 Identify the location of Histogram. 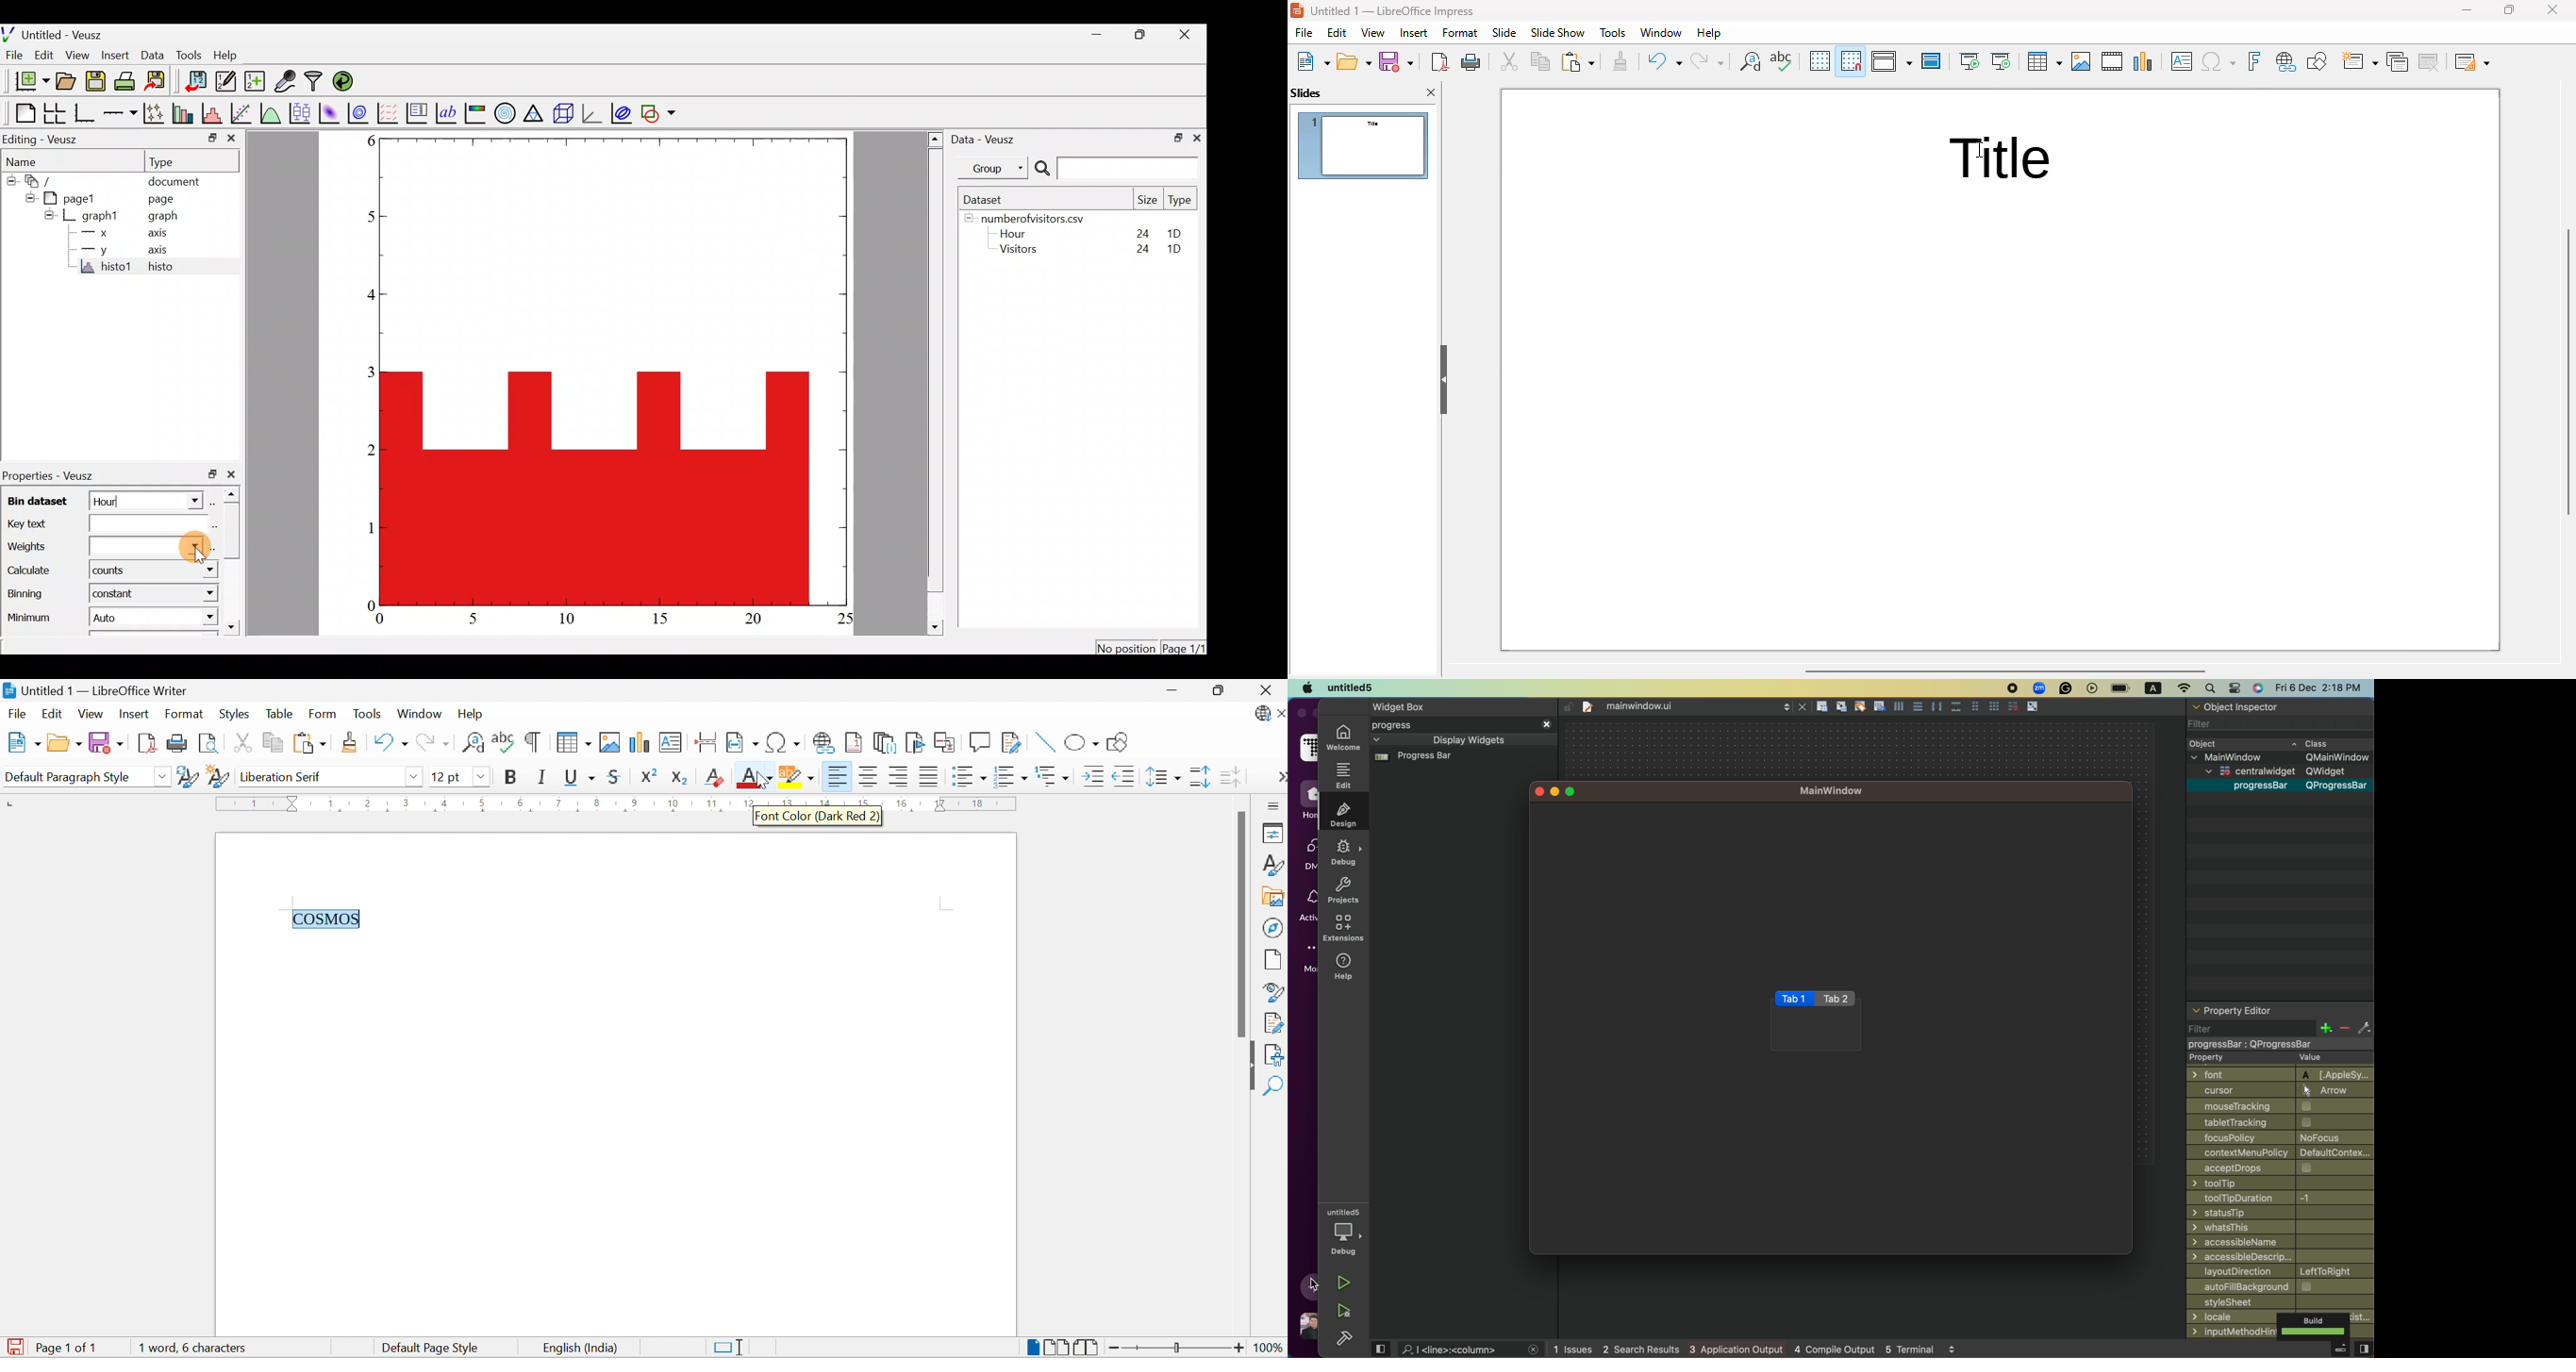
(608, 450).